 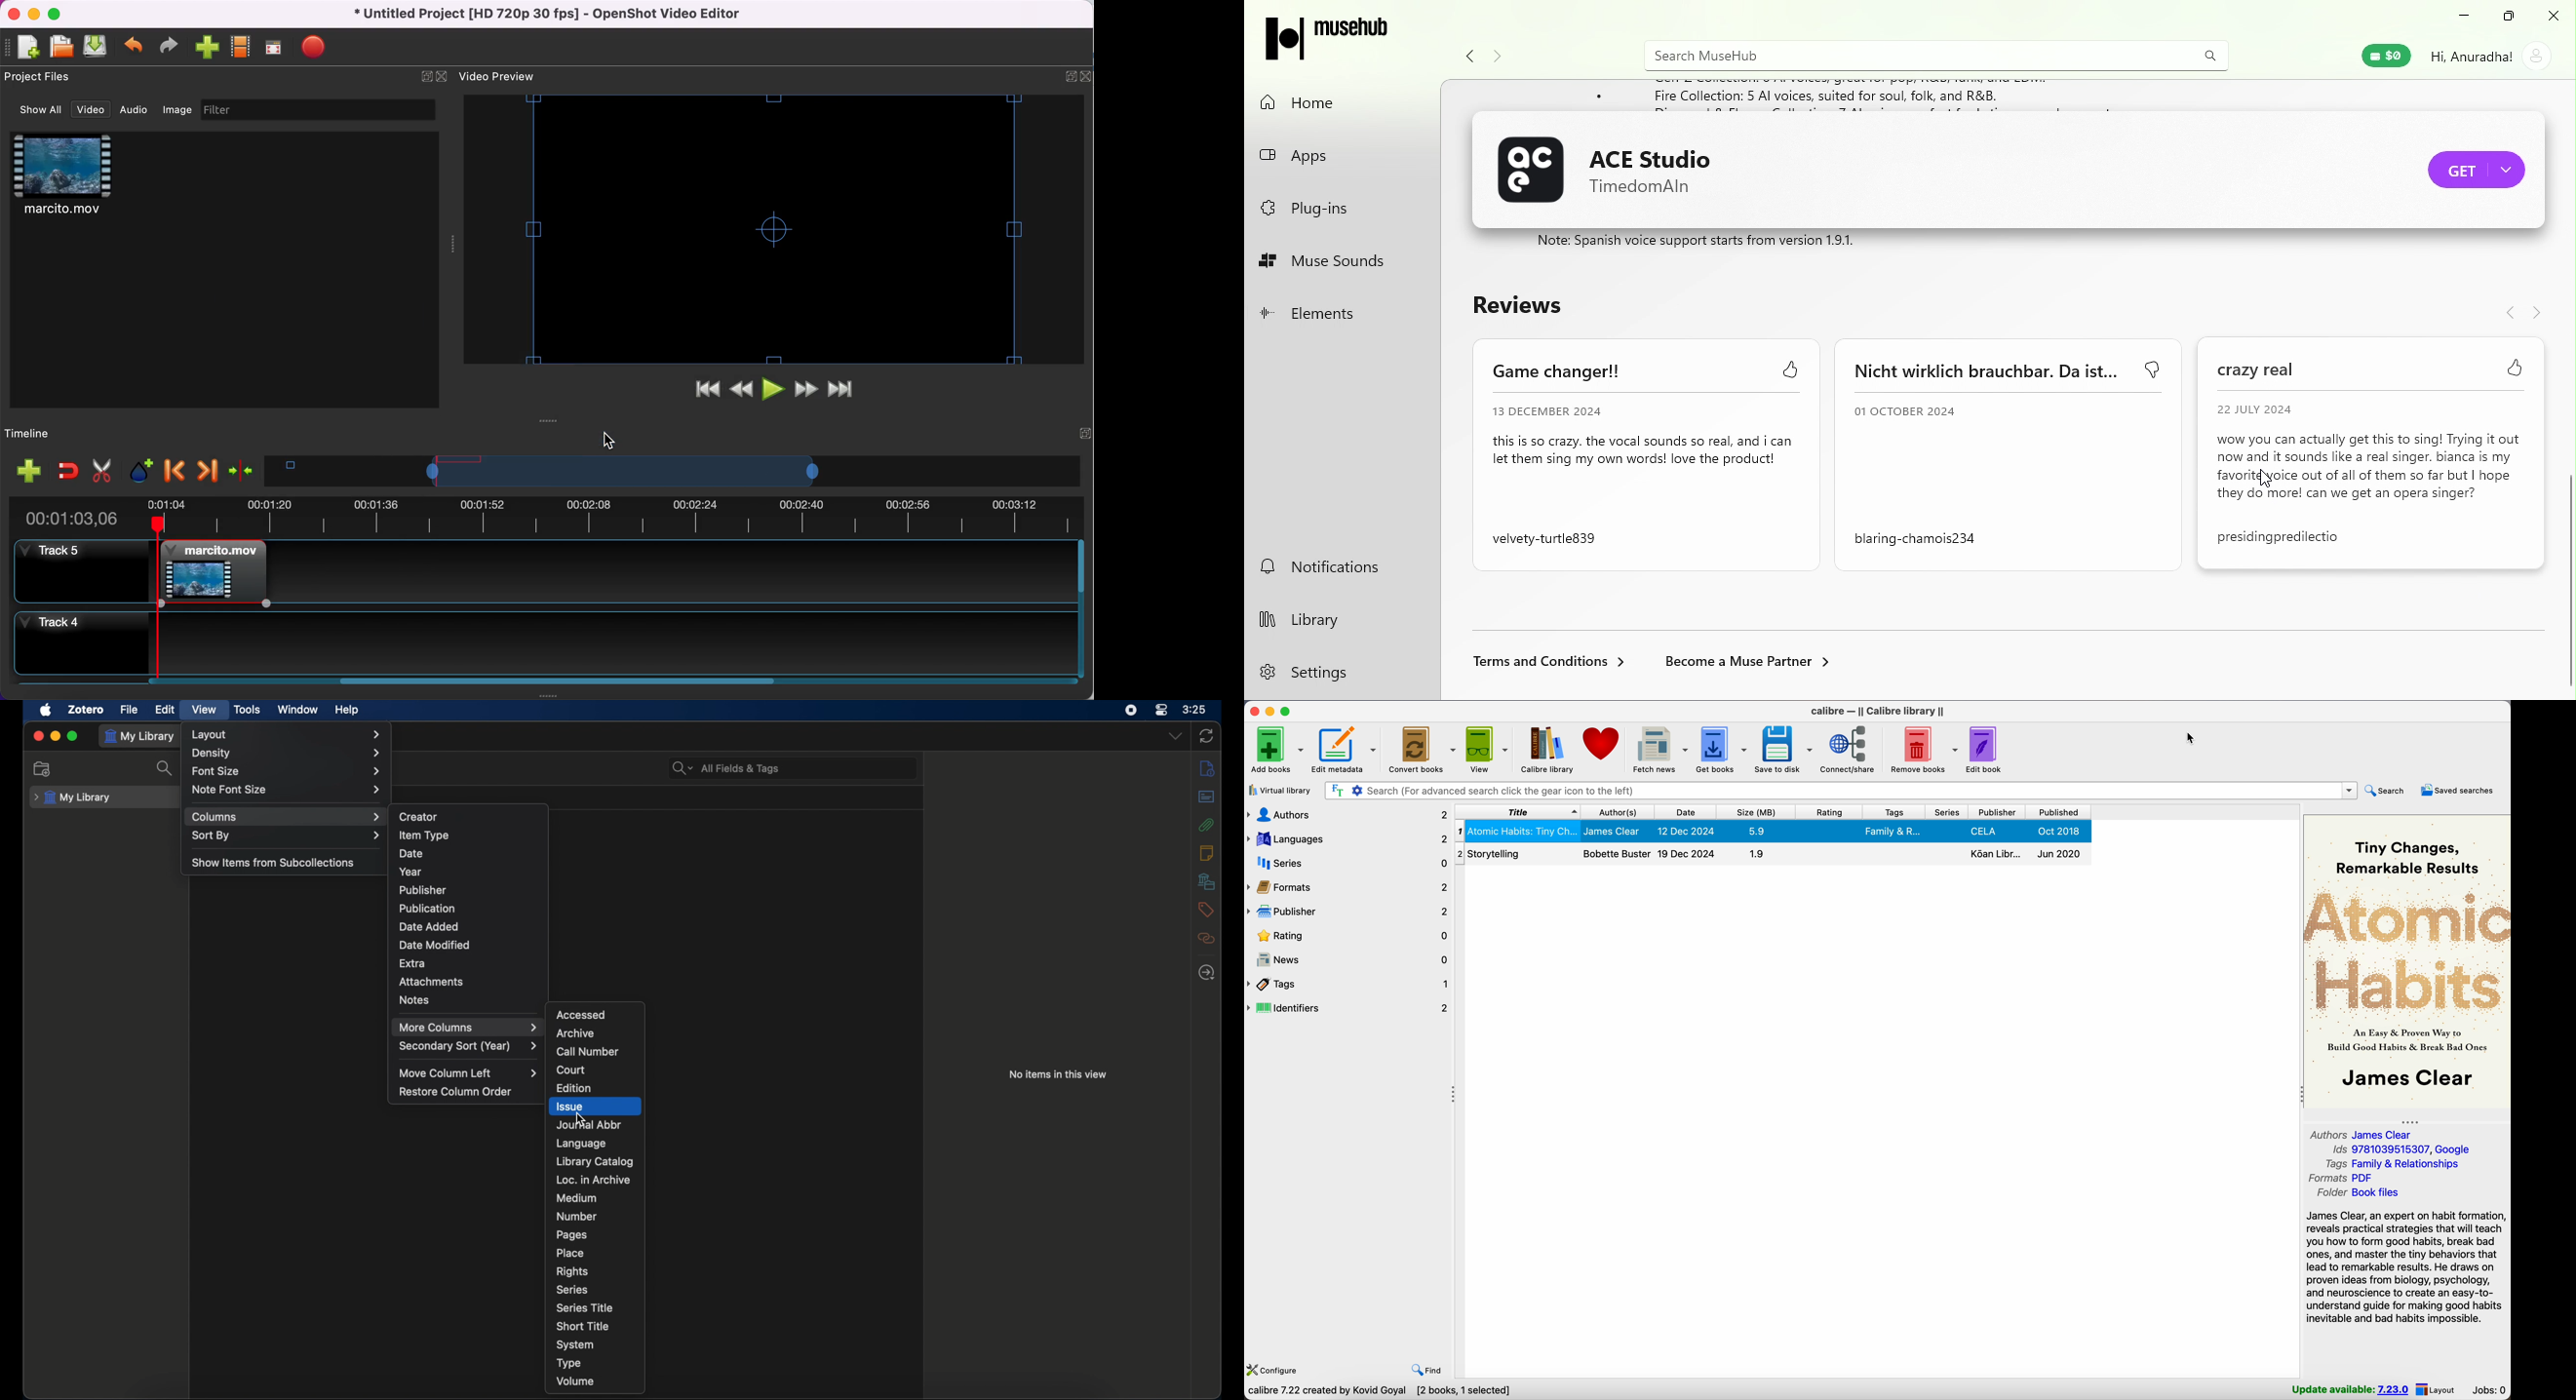 I want to click on minimize, so click(x=56, y=736).